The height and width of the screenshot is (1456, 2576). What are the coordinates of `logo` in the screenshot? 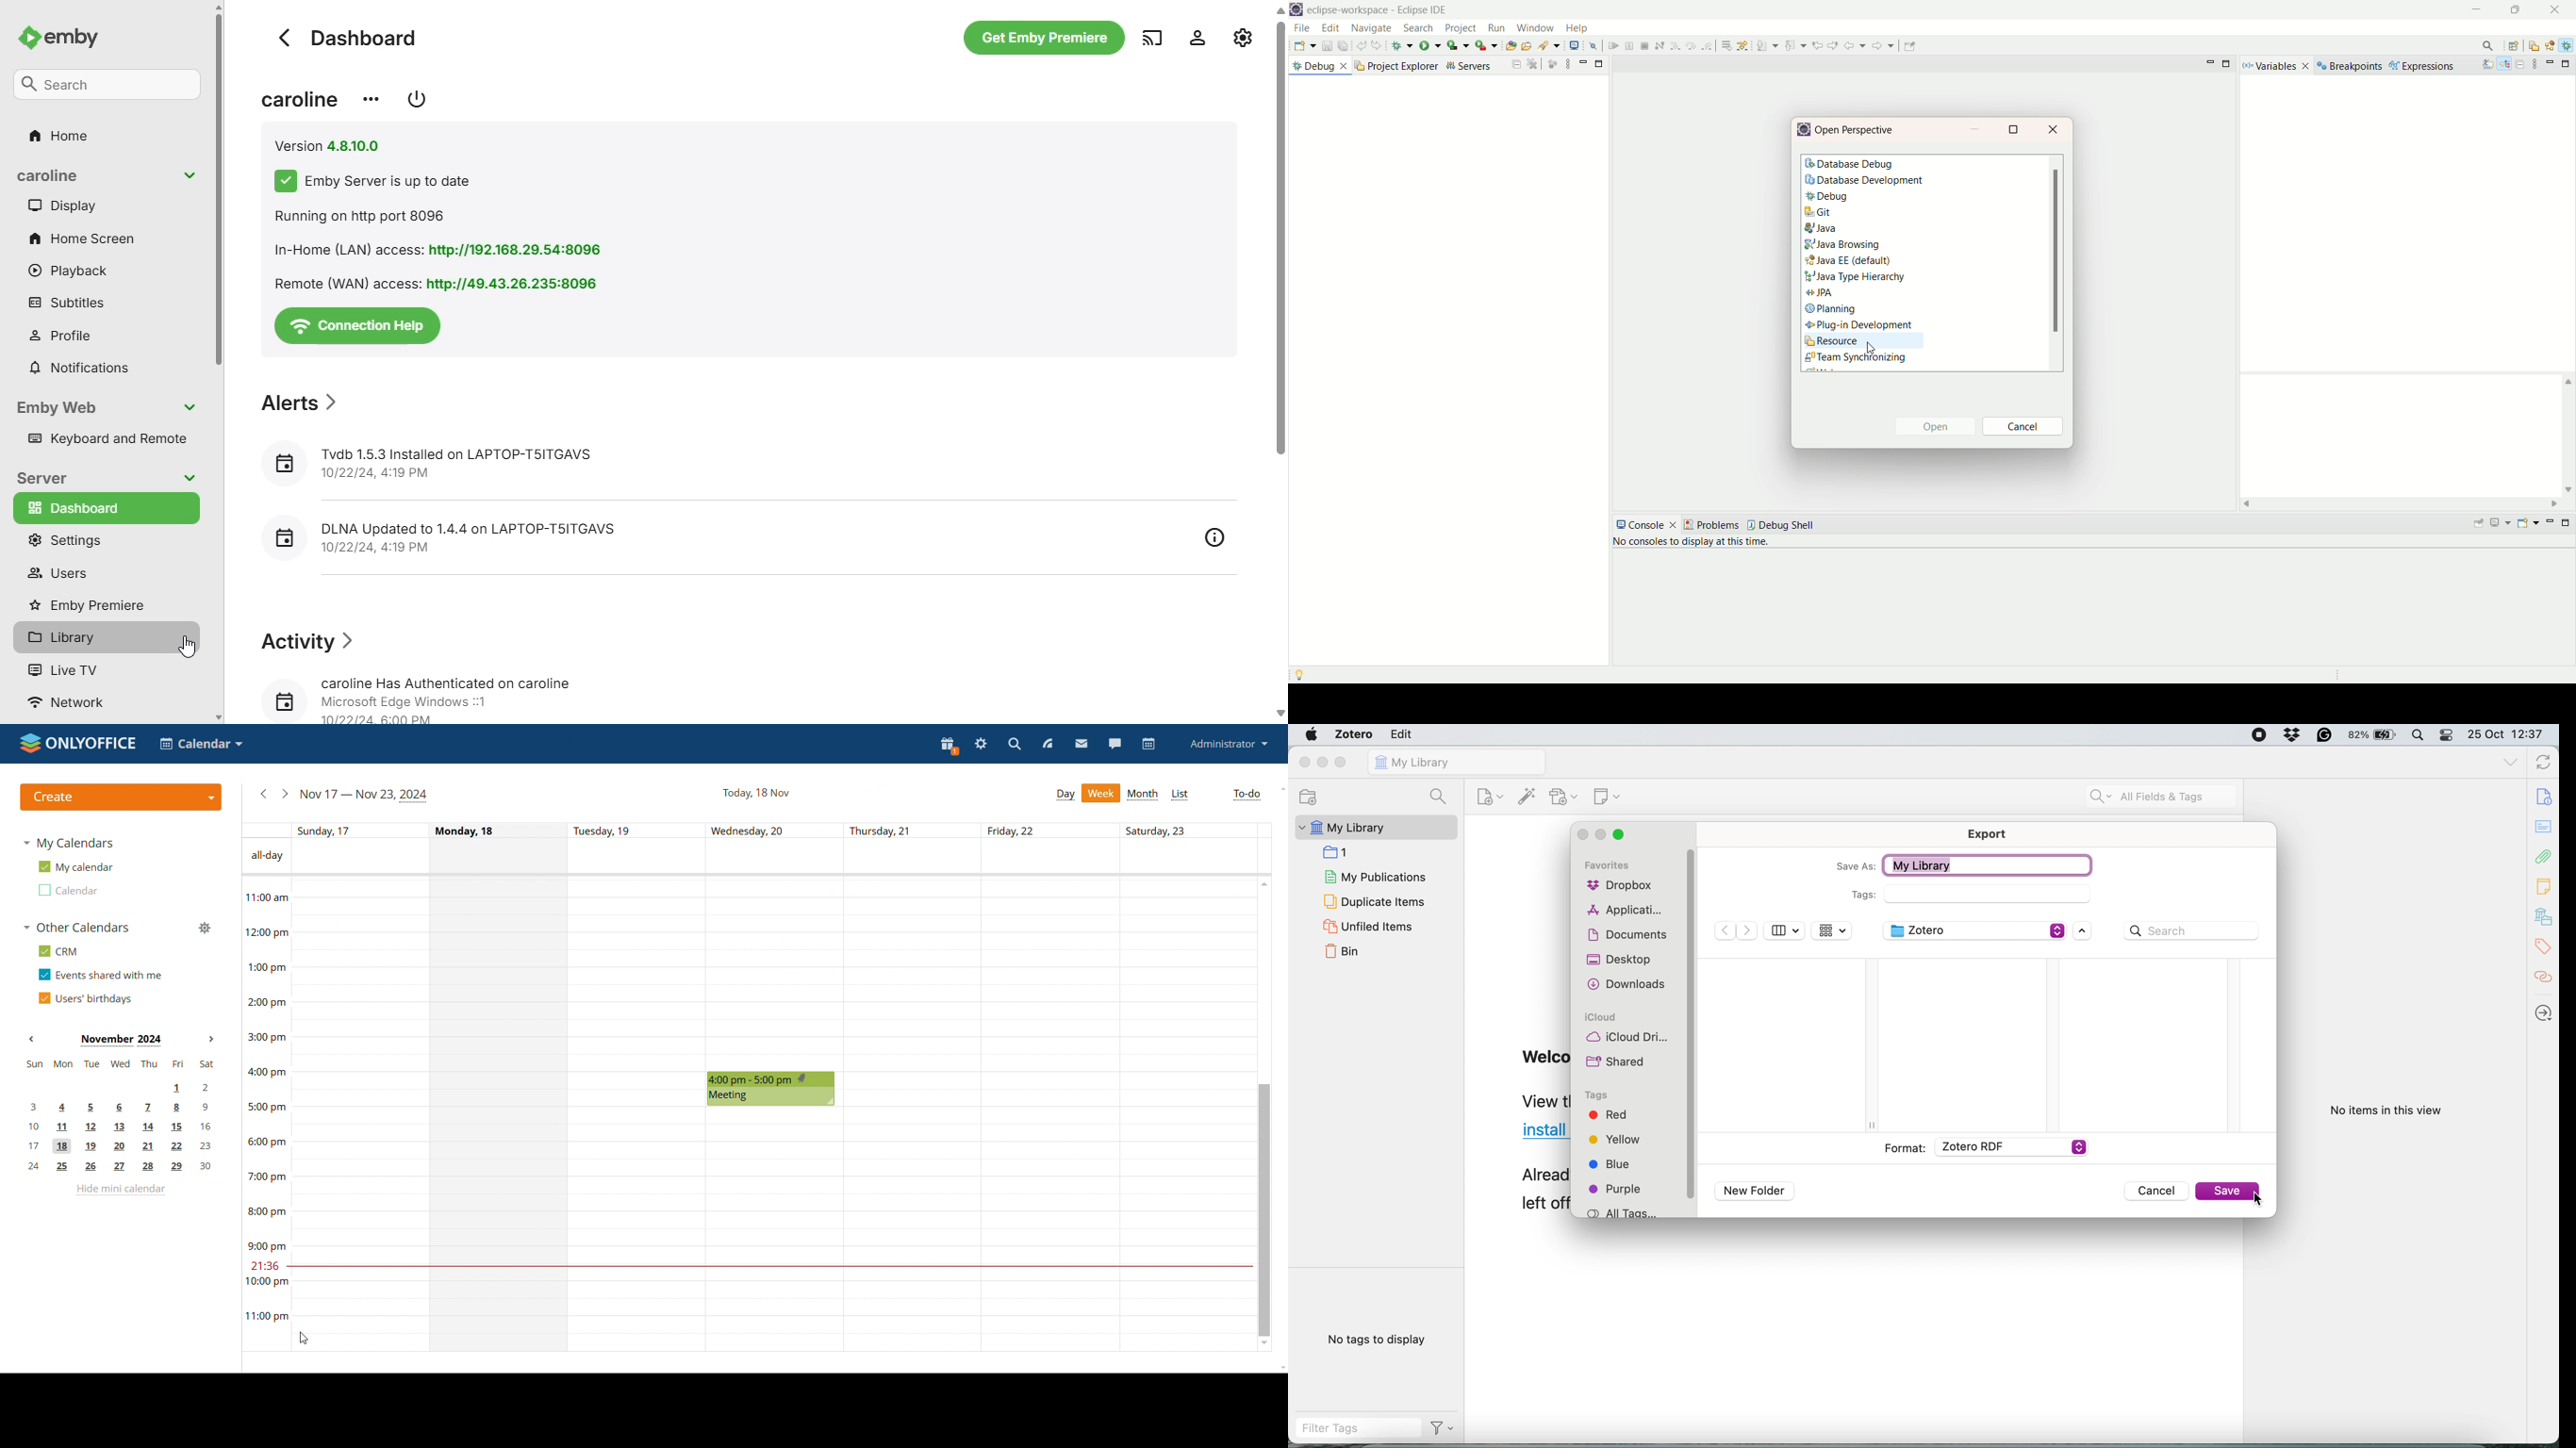 It's located at (1805, 130).